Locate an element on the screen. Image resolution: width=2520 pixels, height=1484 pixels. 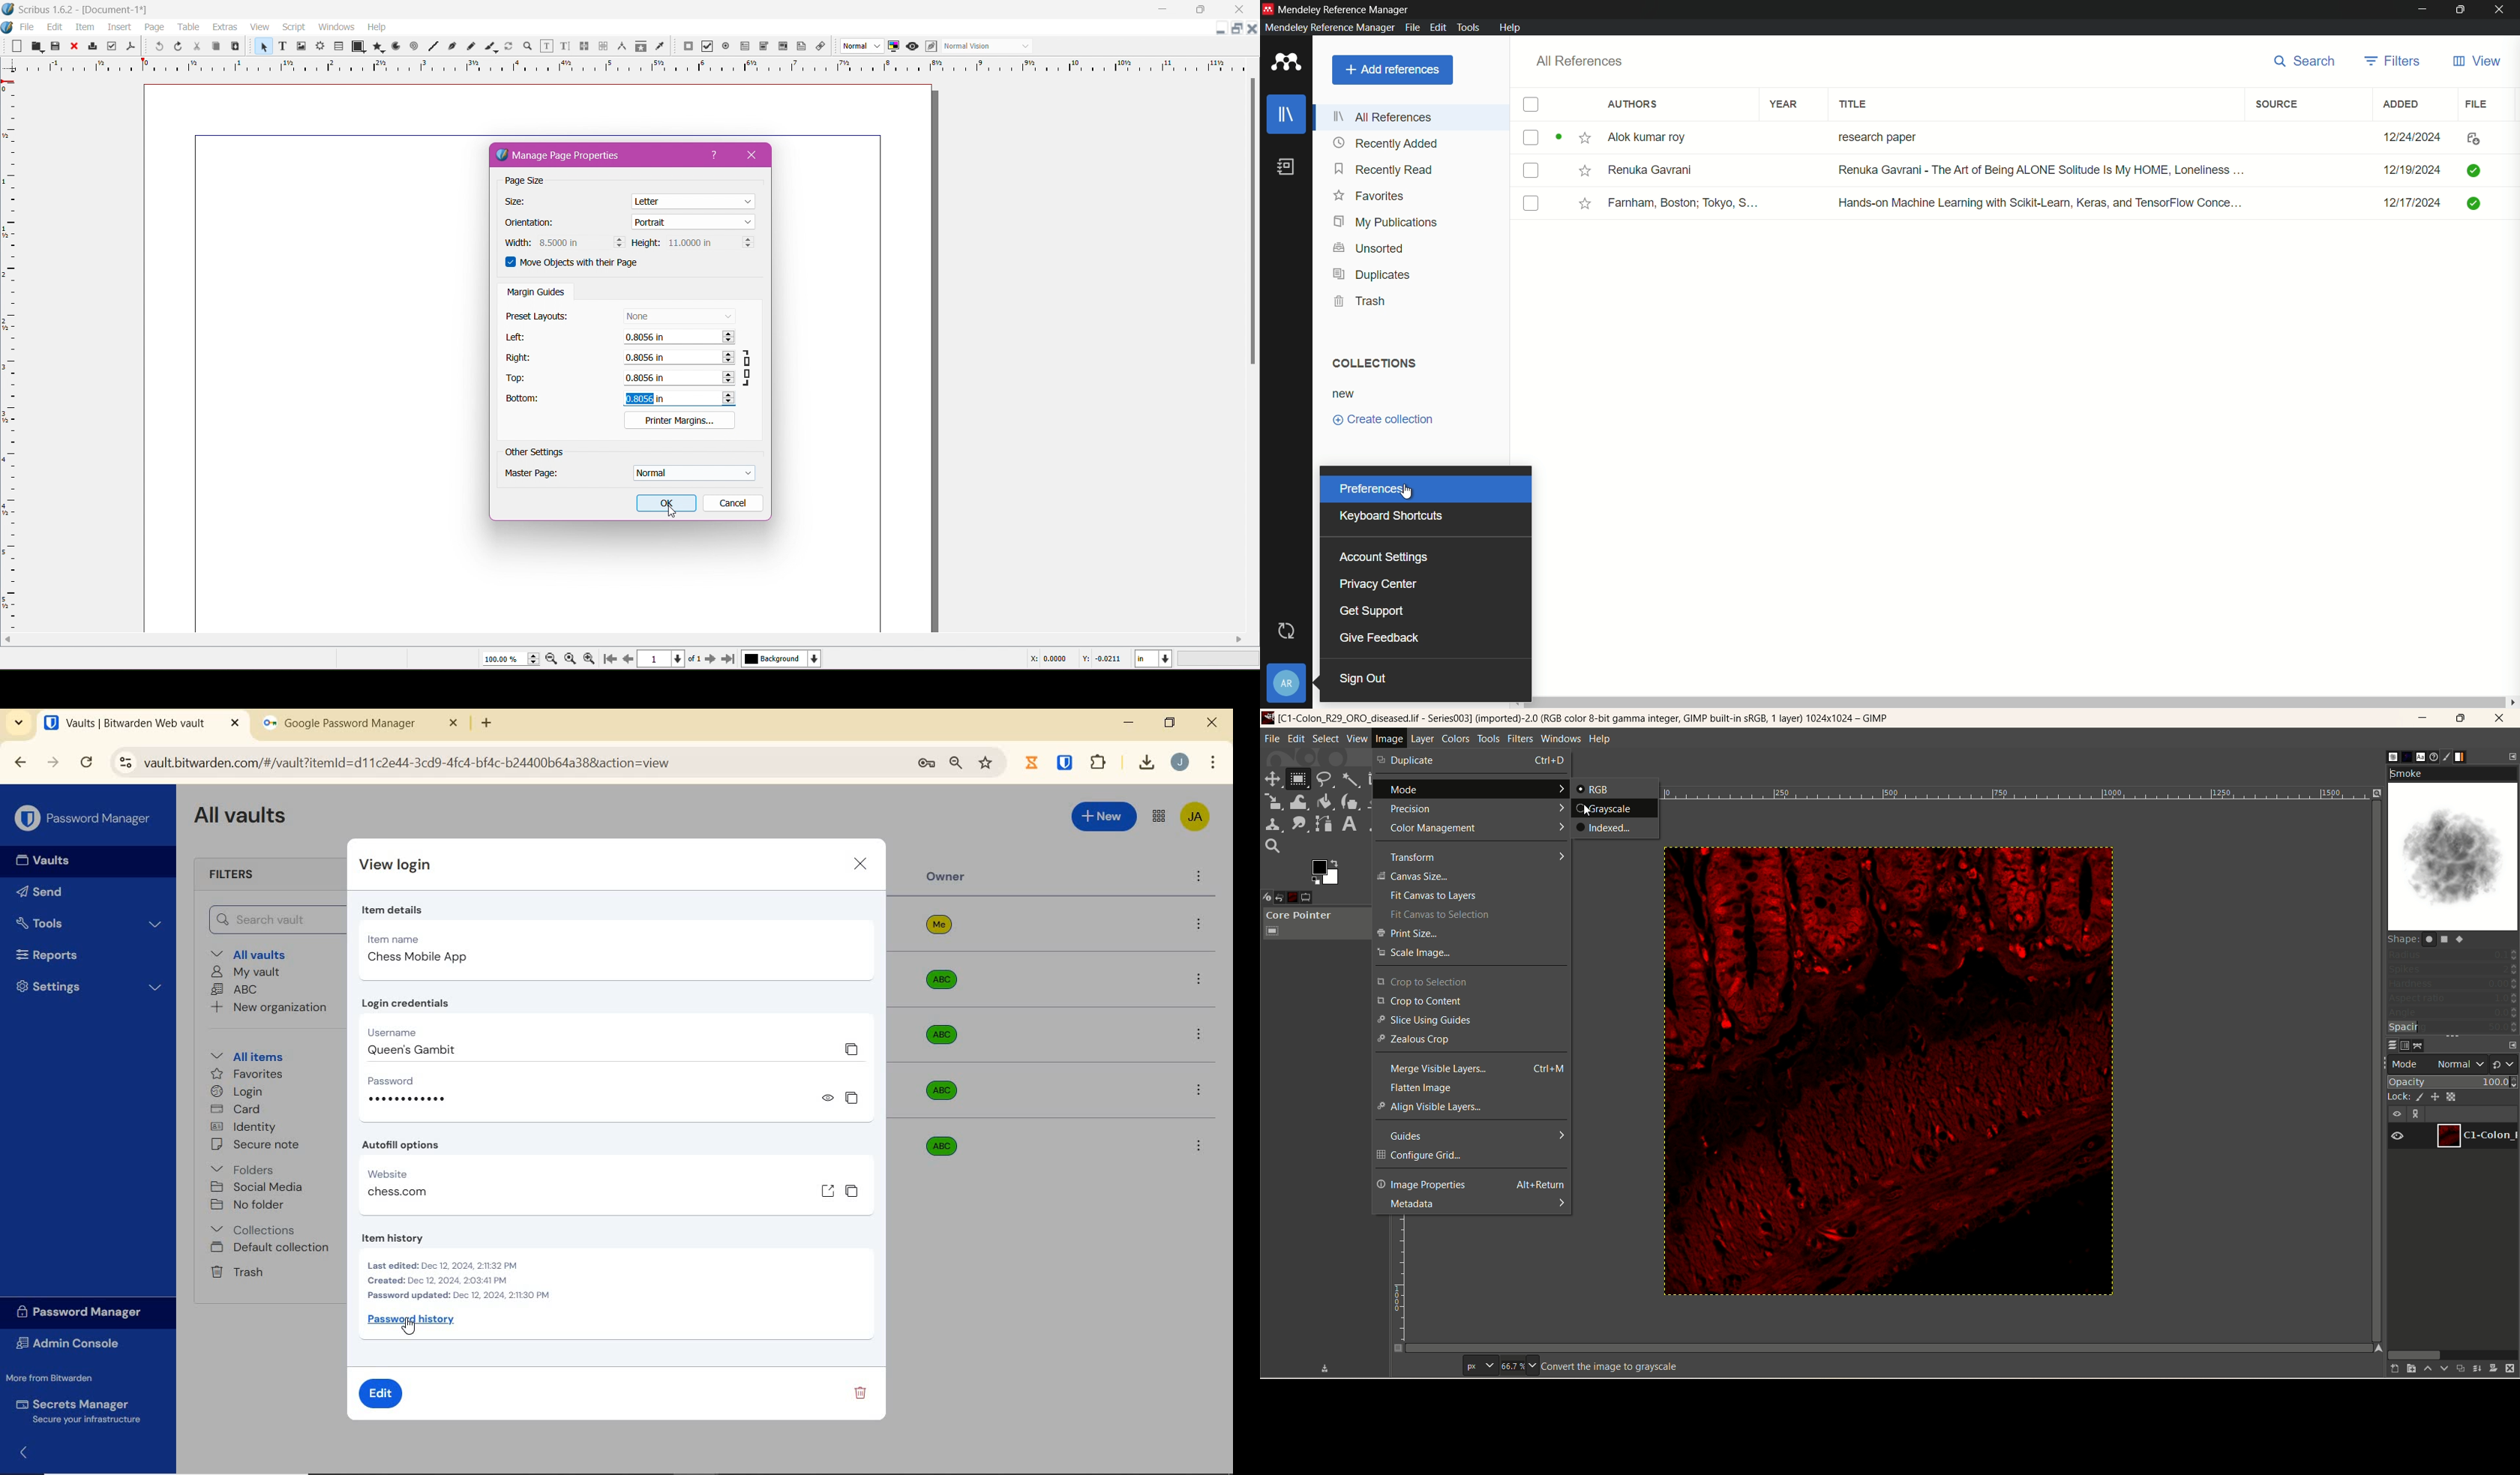
Freehand Line is located at coordinates (471, 46).